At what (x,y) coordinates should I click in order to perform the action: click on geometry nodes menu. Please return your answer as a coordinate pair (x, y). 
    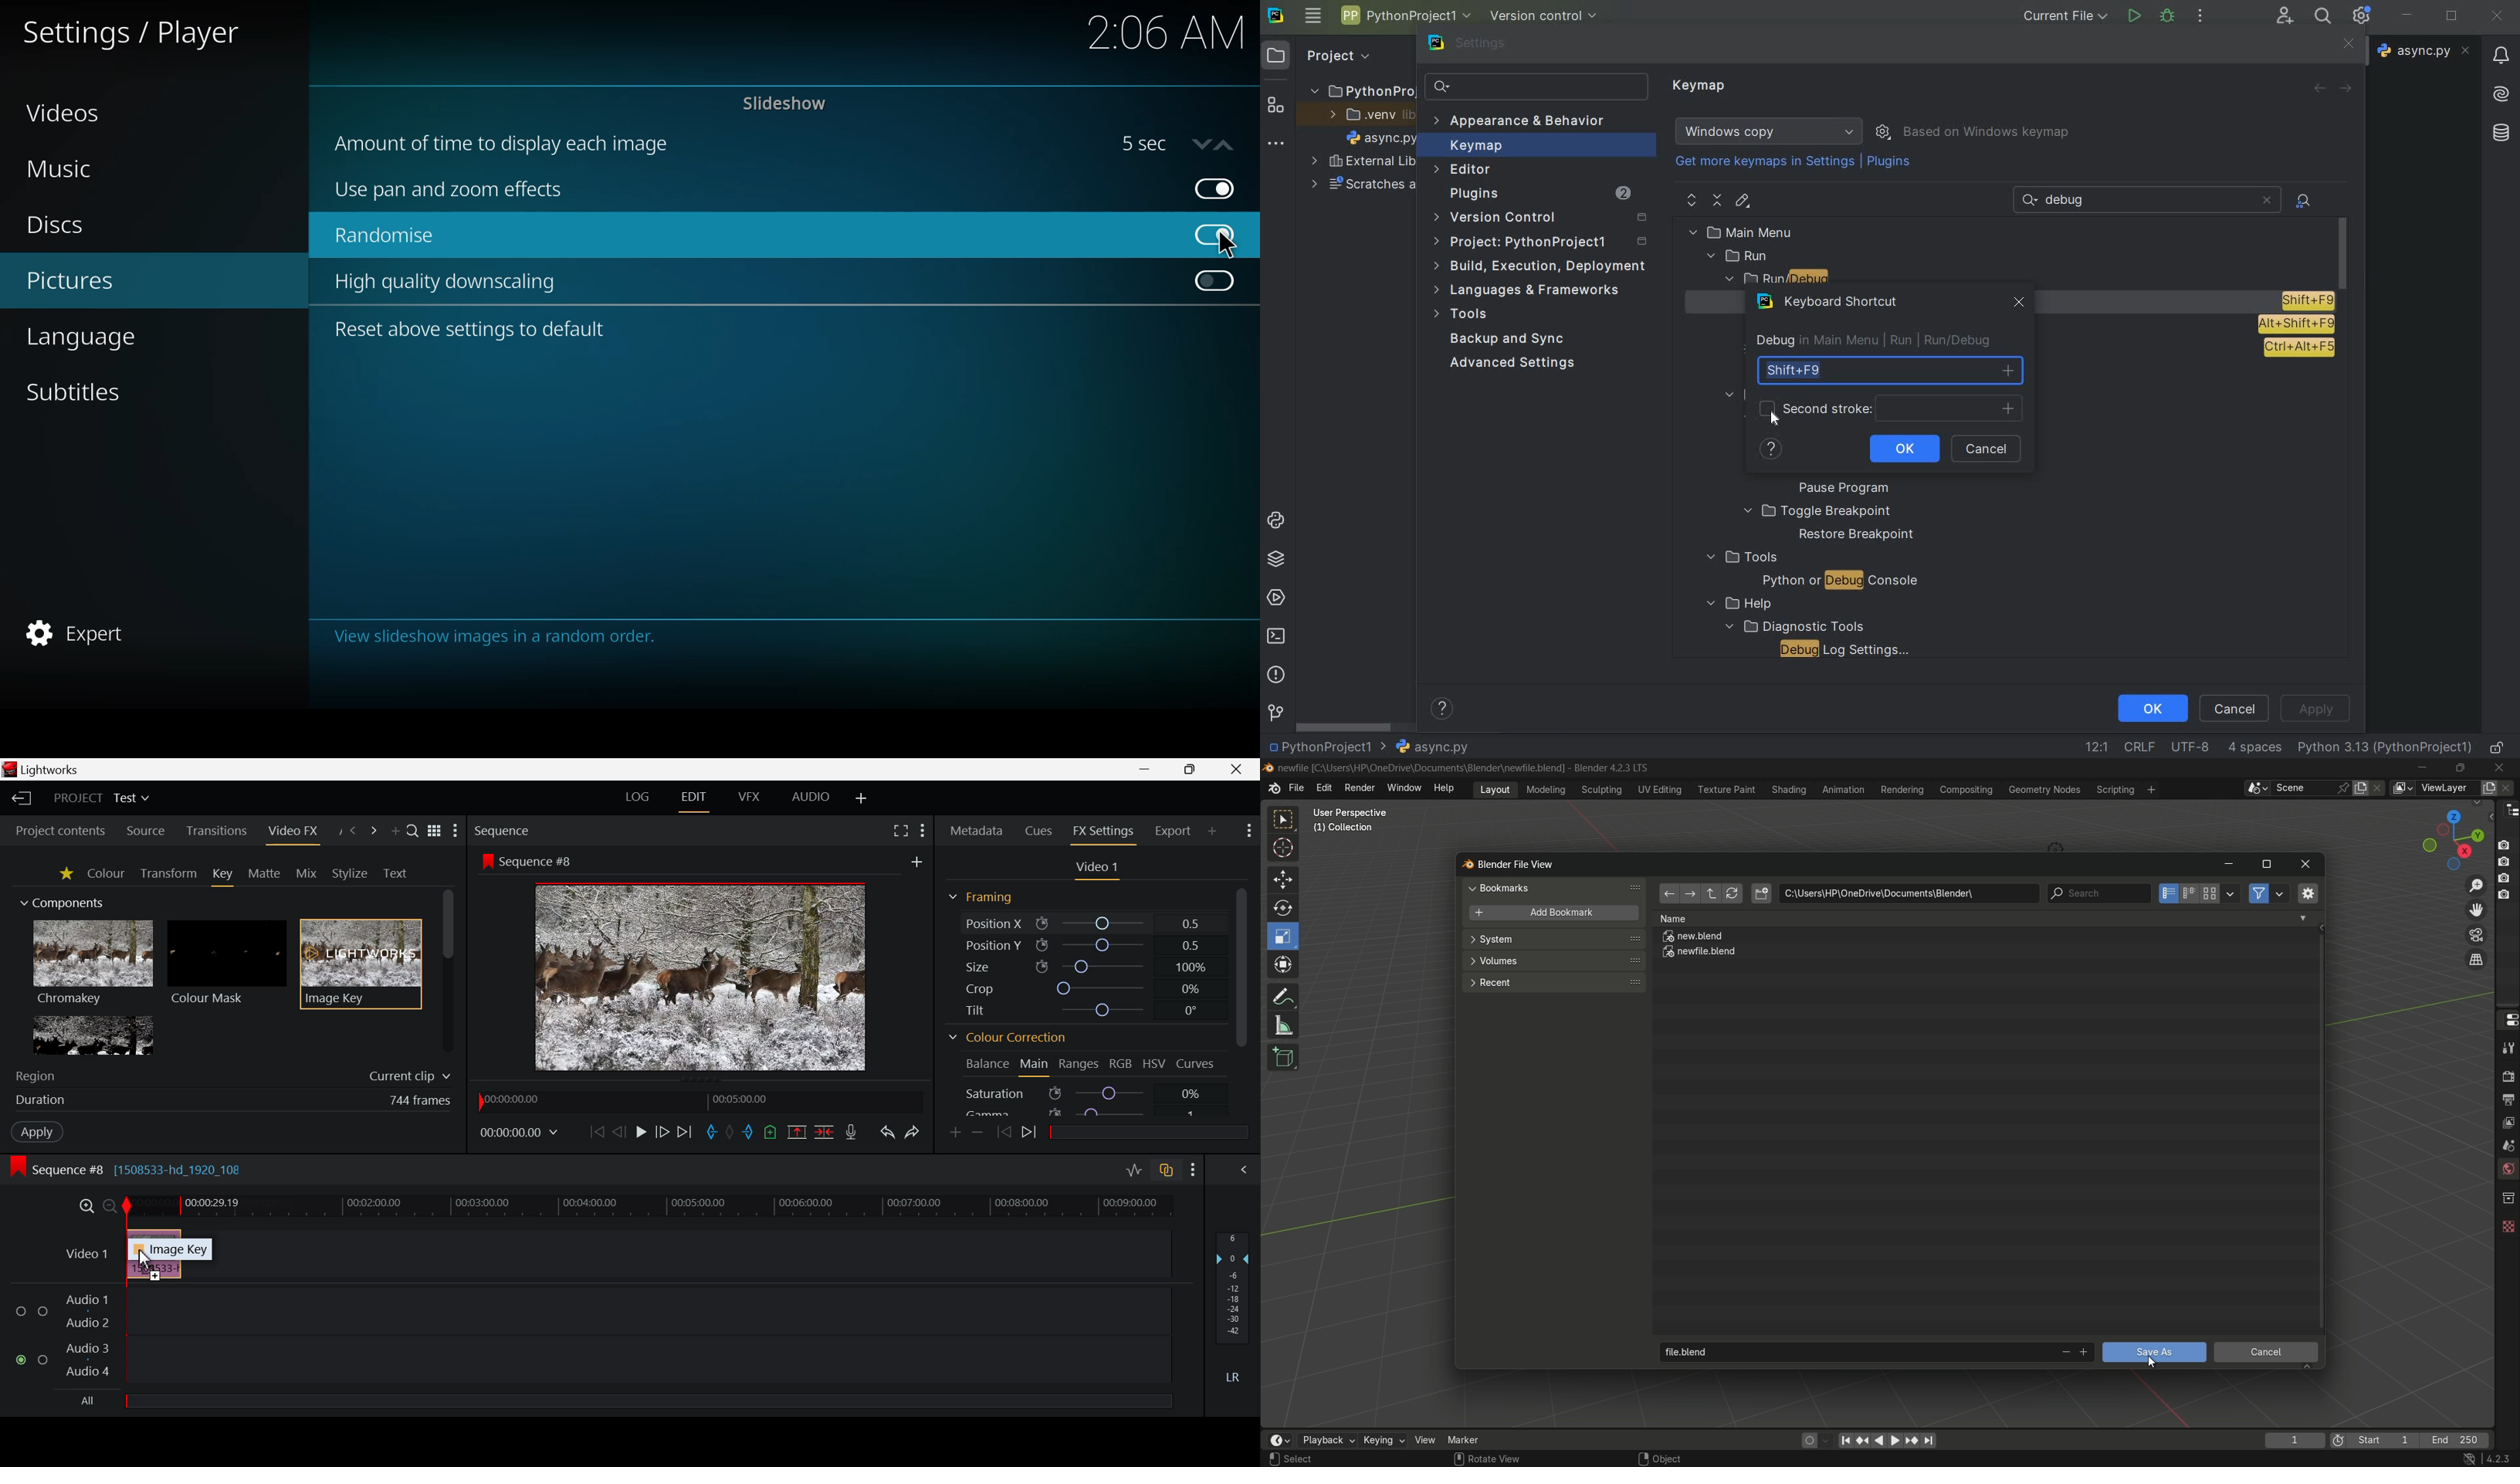
    Looking at the image, I should click on (2044, 790).